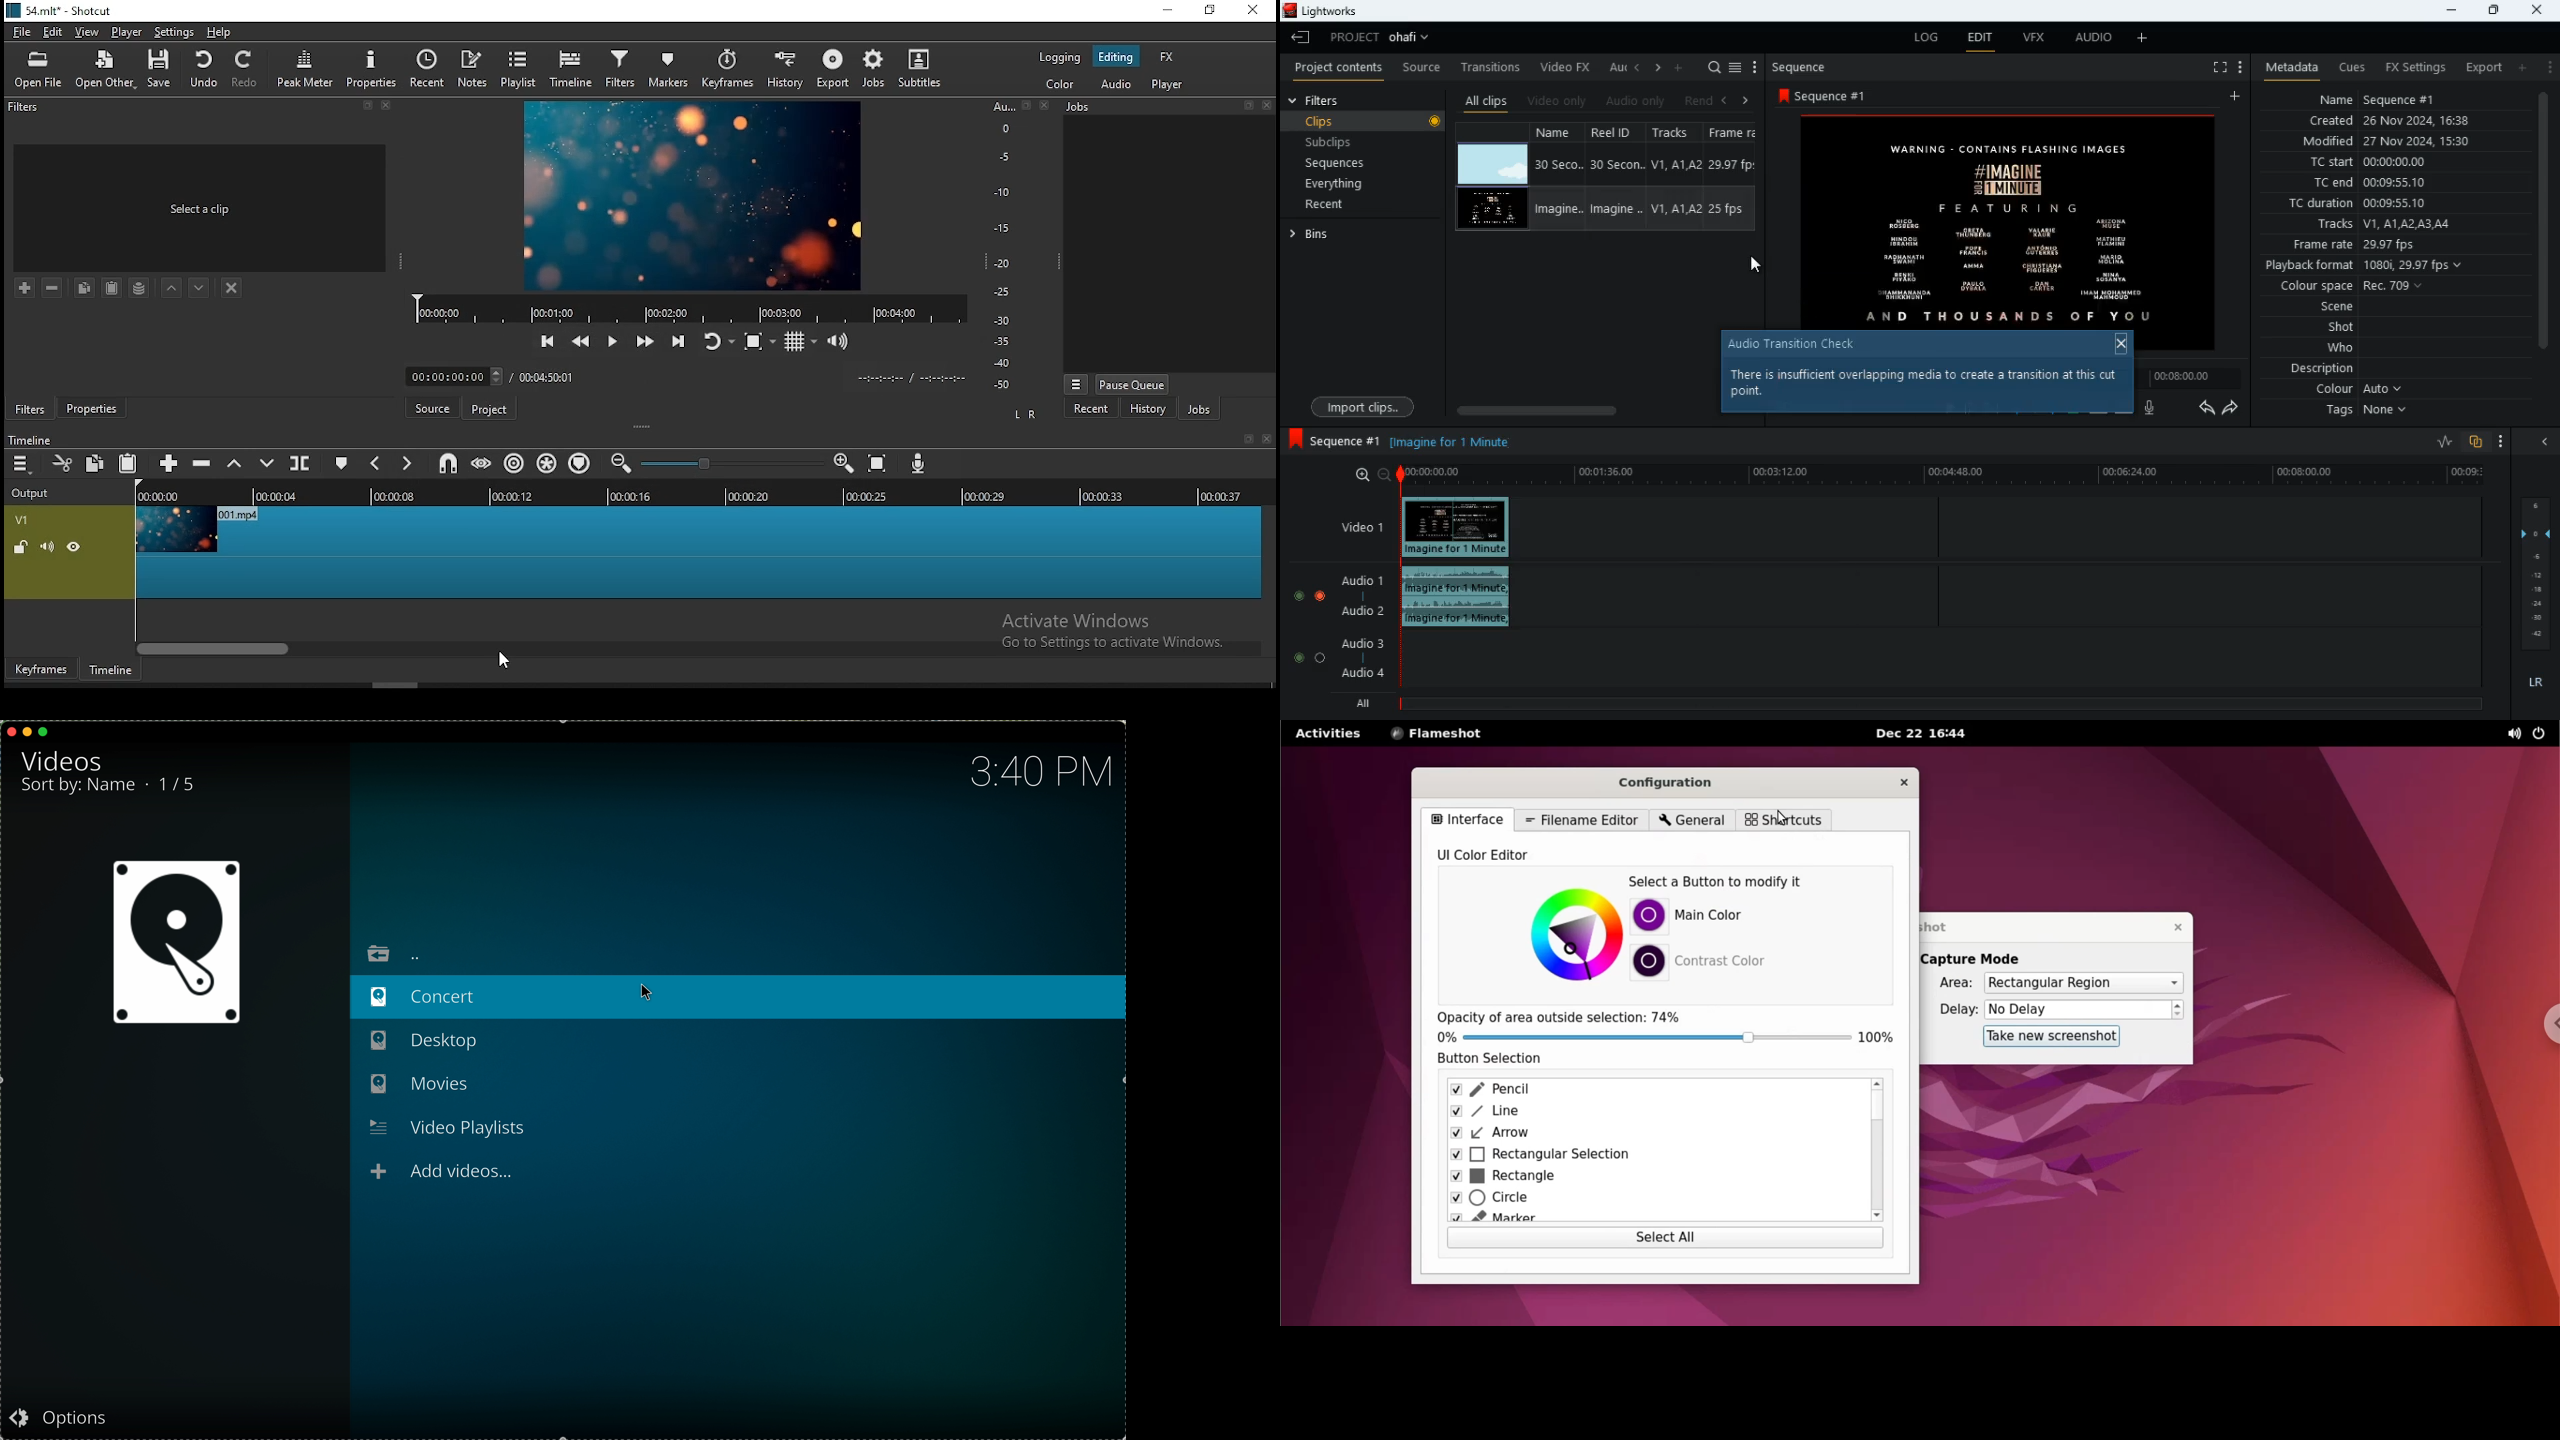 The image size is (2576, 1456). What do you see at coordinates (2151, 407) in the screenshot?
I see `mic` at bounding box center [2151, 407].